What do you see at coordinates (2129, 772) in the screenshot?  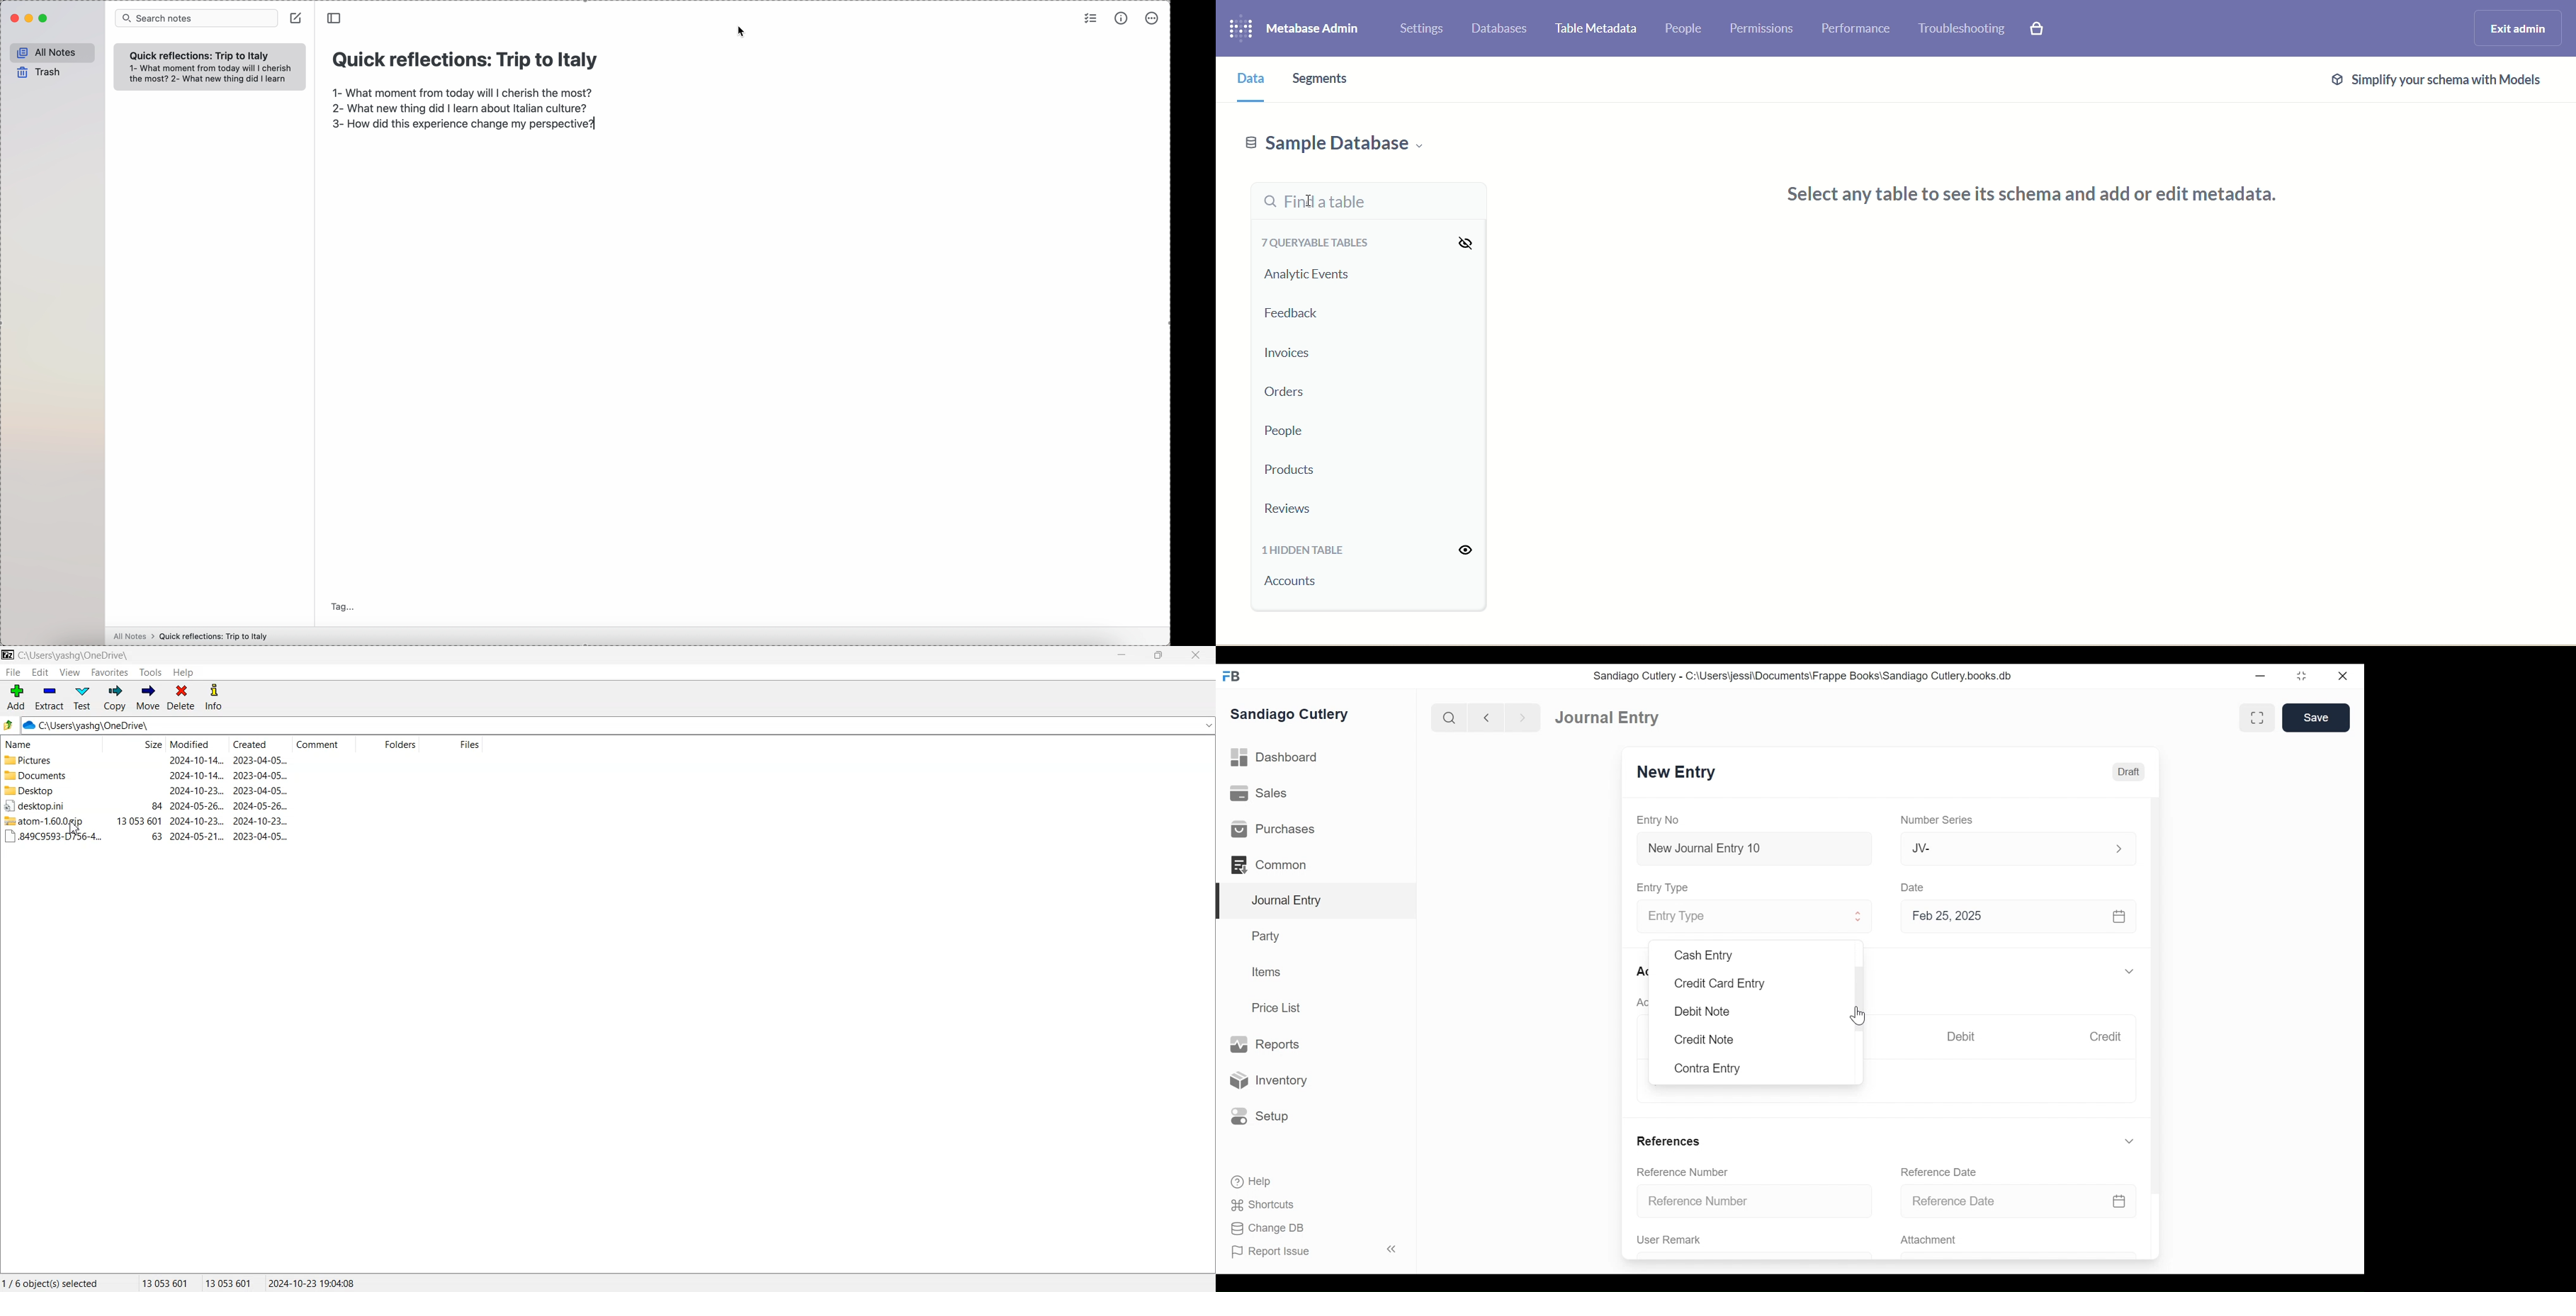 I see `Draft` at bounding box center [2129, 772].